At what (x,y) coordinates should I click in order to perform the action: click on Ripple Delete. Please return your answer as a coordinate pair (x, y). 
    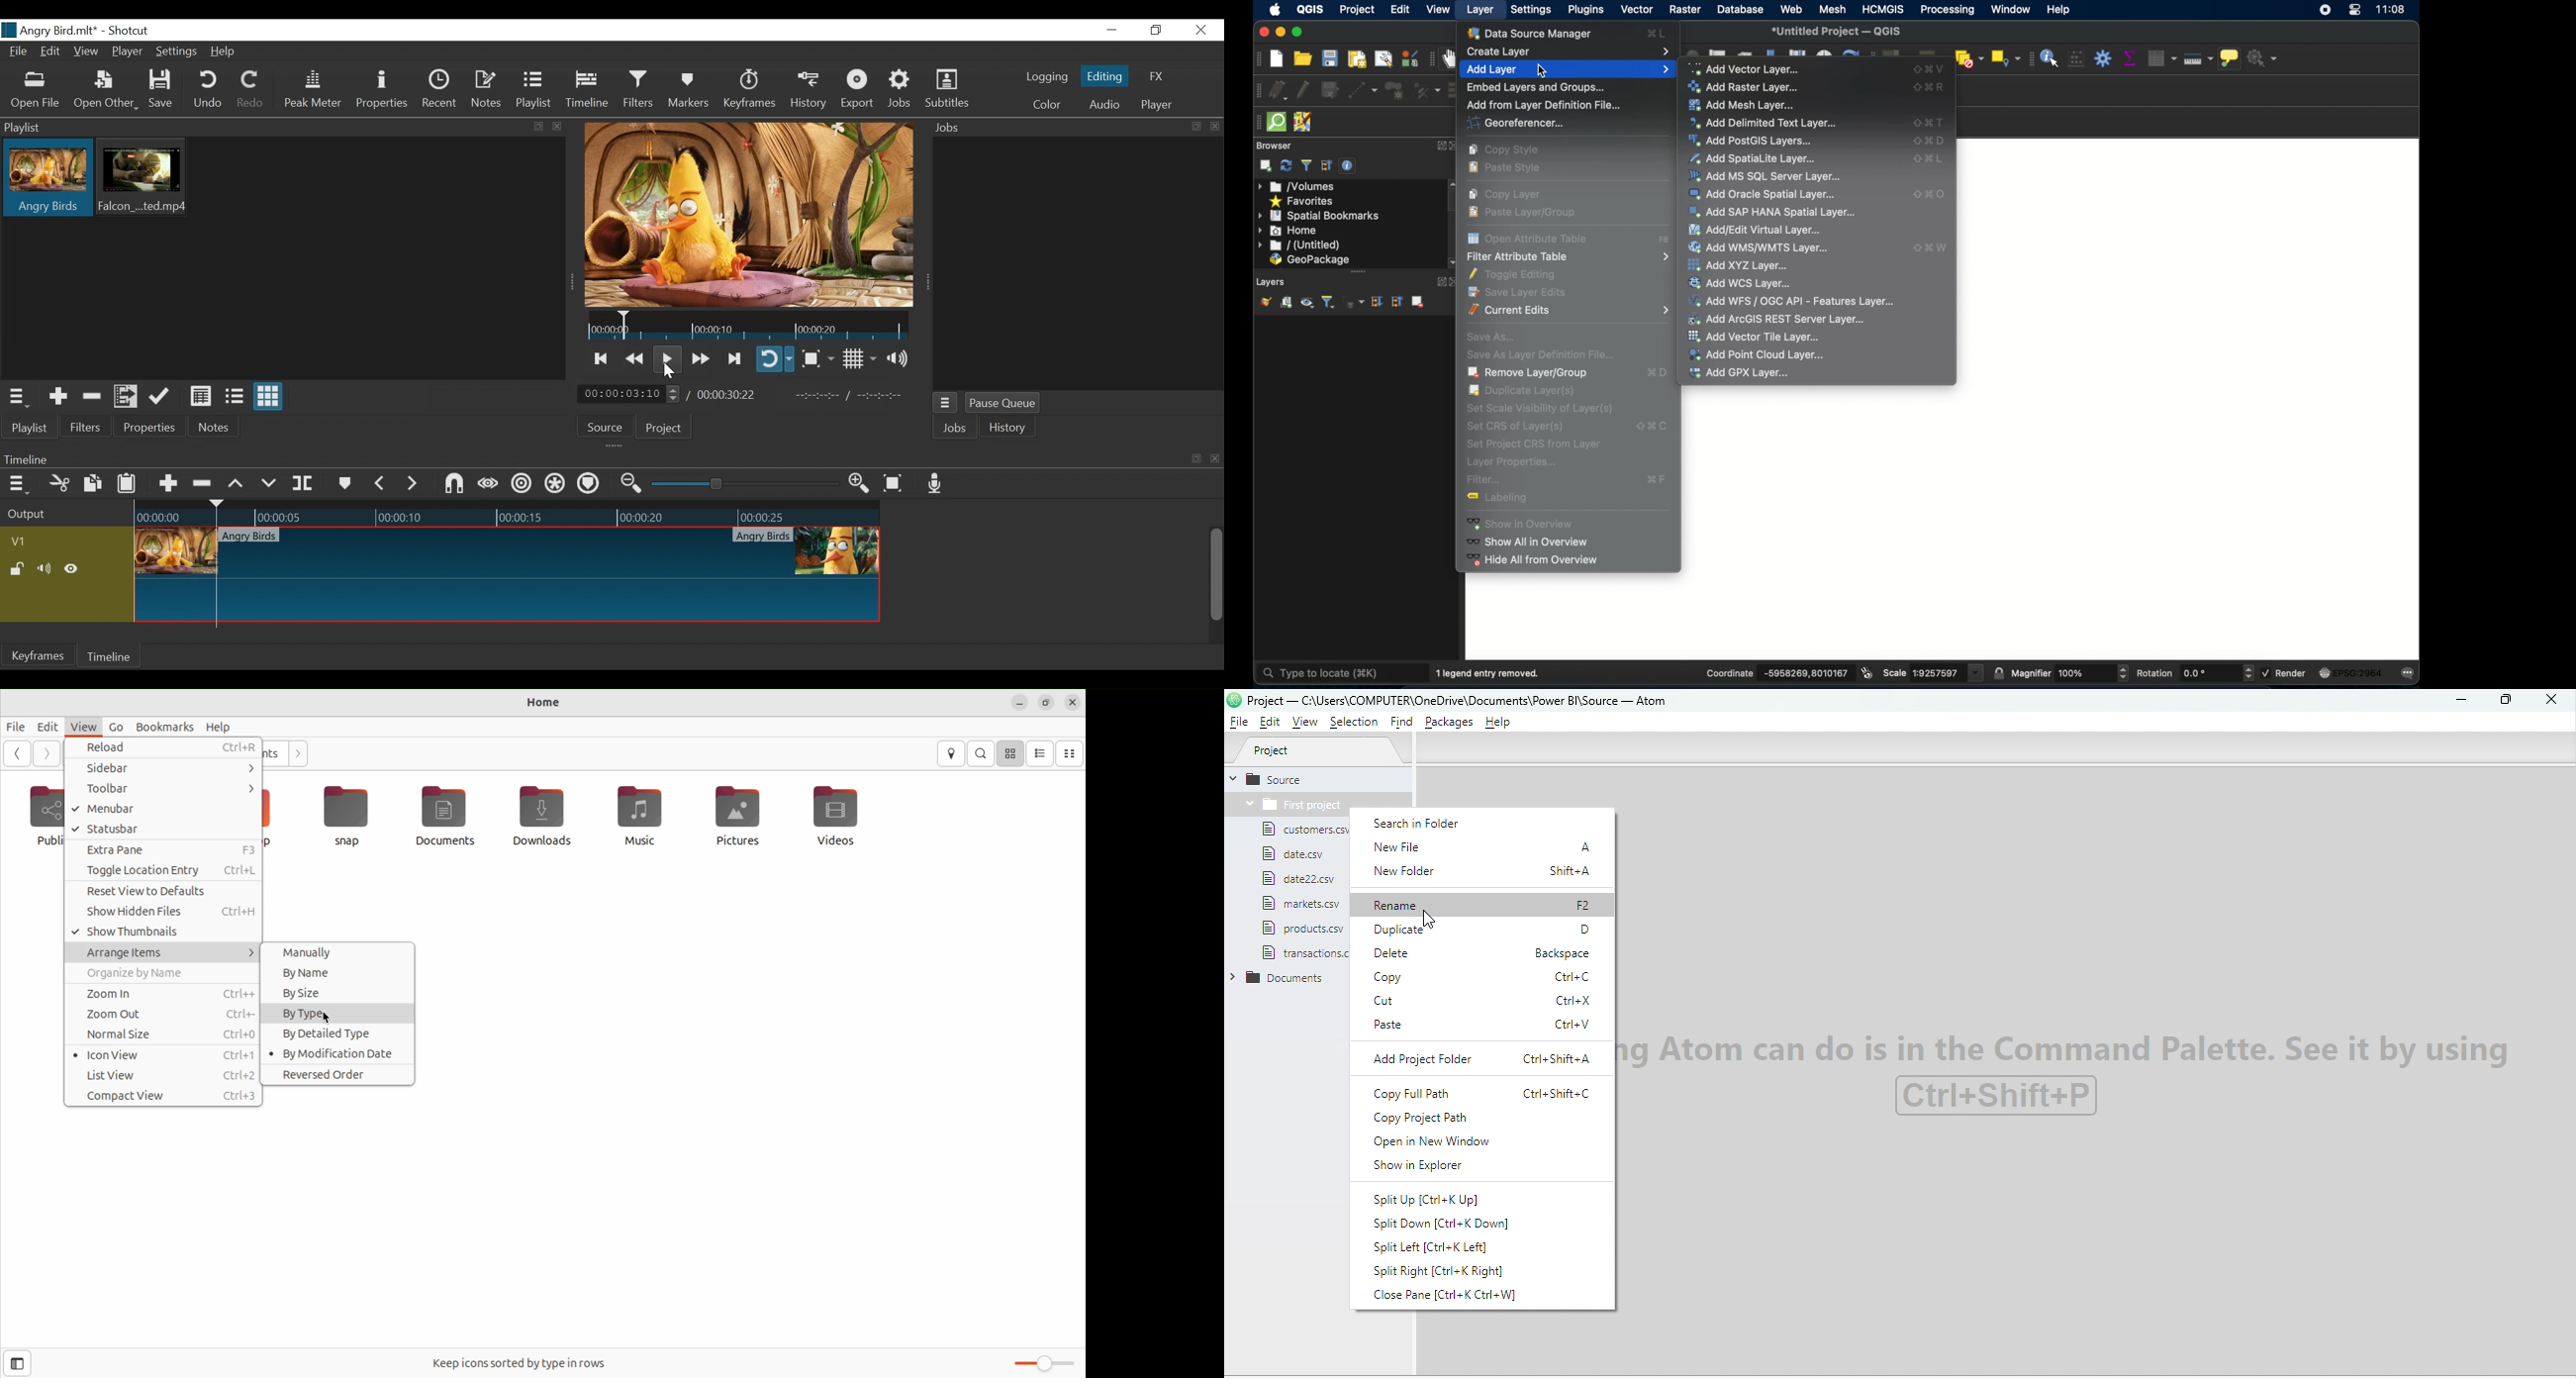
    Looking at the image, I should click on (203, 482).